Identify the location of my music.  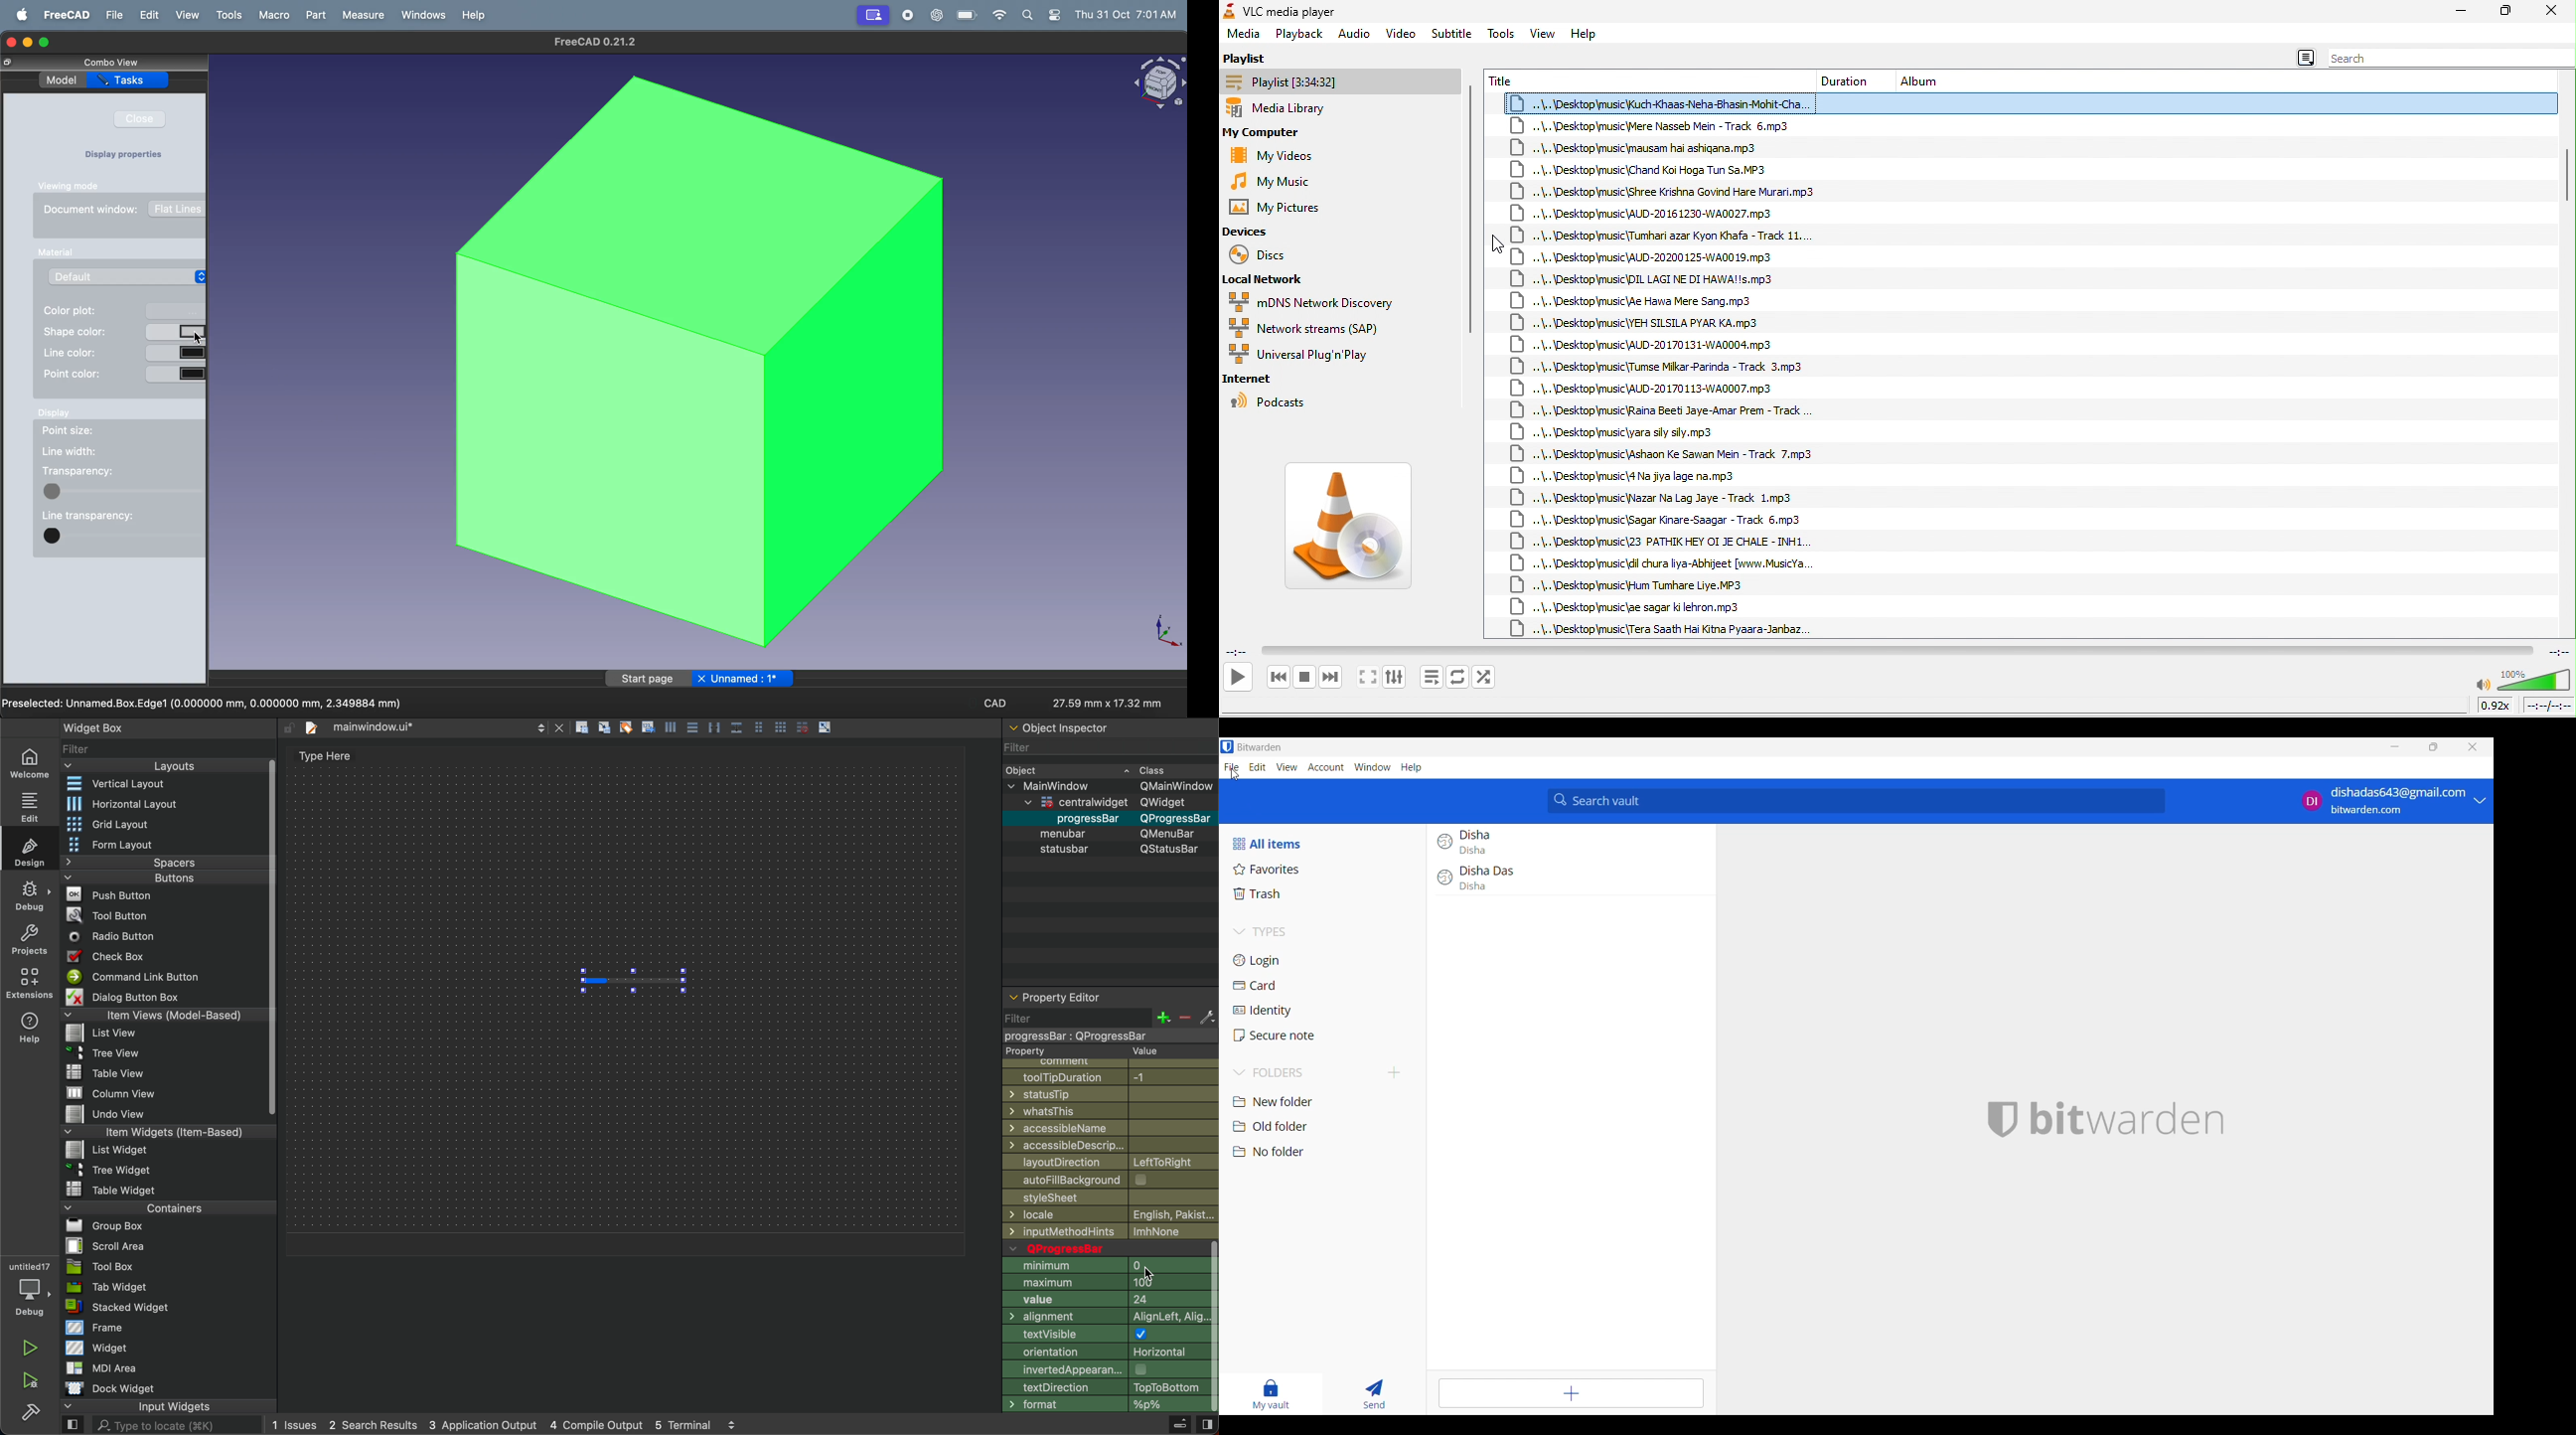
(1274, 183).